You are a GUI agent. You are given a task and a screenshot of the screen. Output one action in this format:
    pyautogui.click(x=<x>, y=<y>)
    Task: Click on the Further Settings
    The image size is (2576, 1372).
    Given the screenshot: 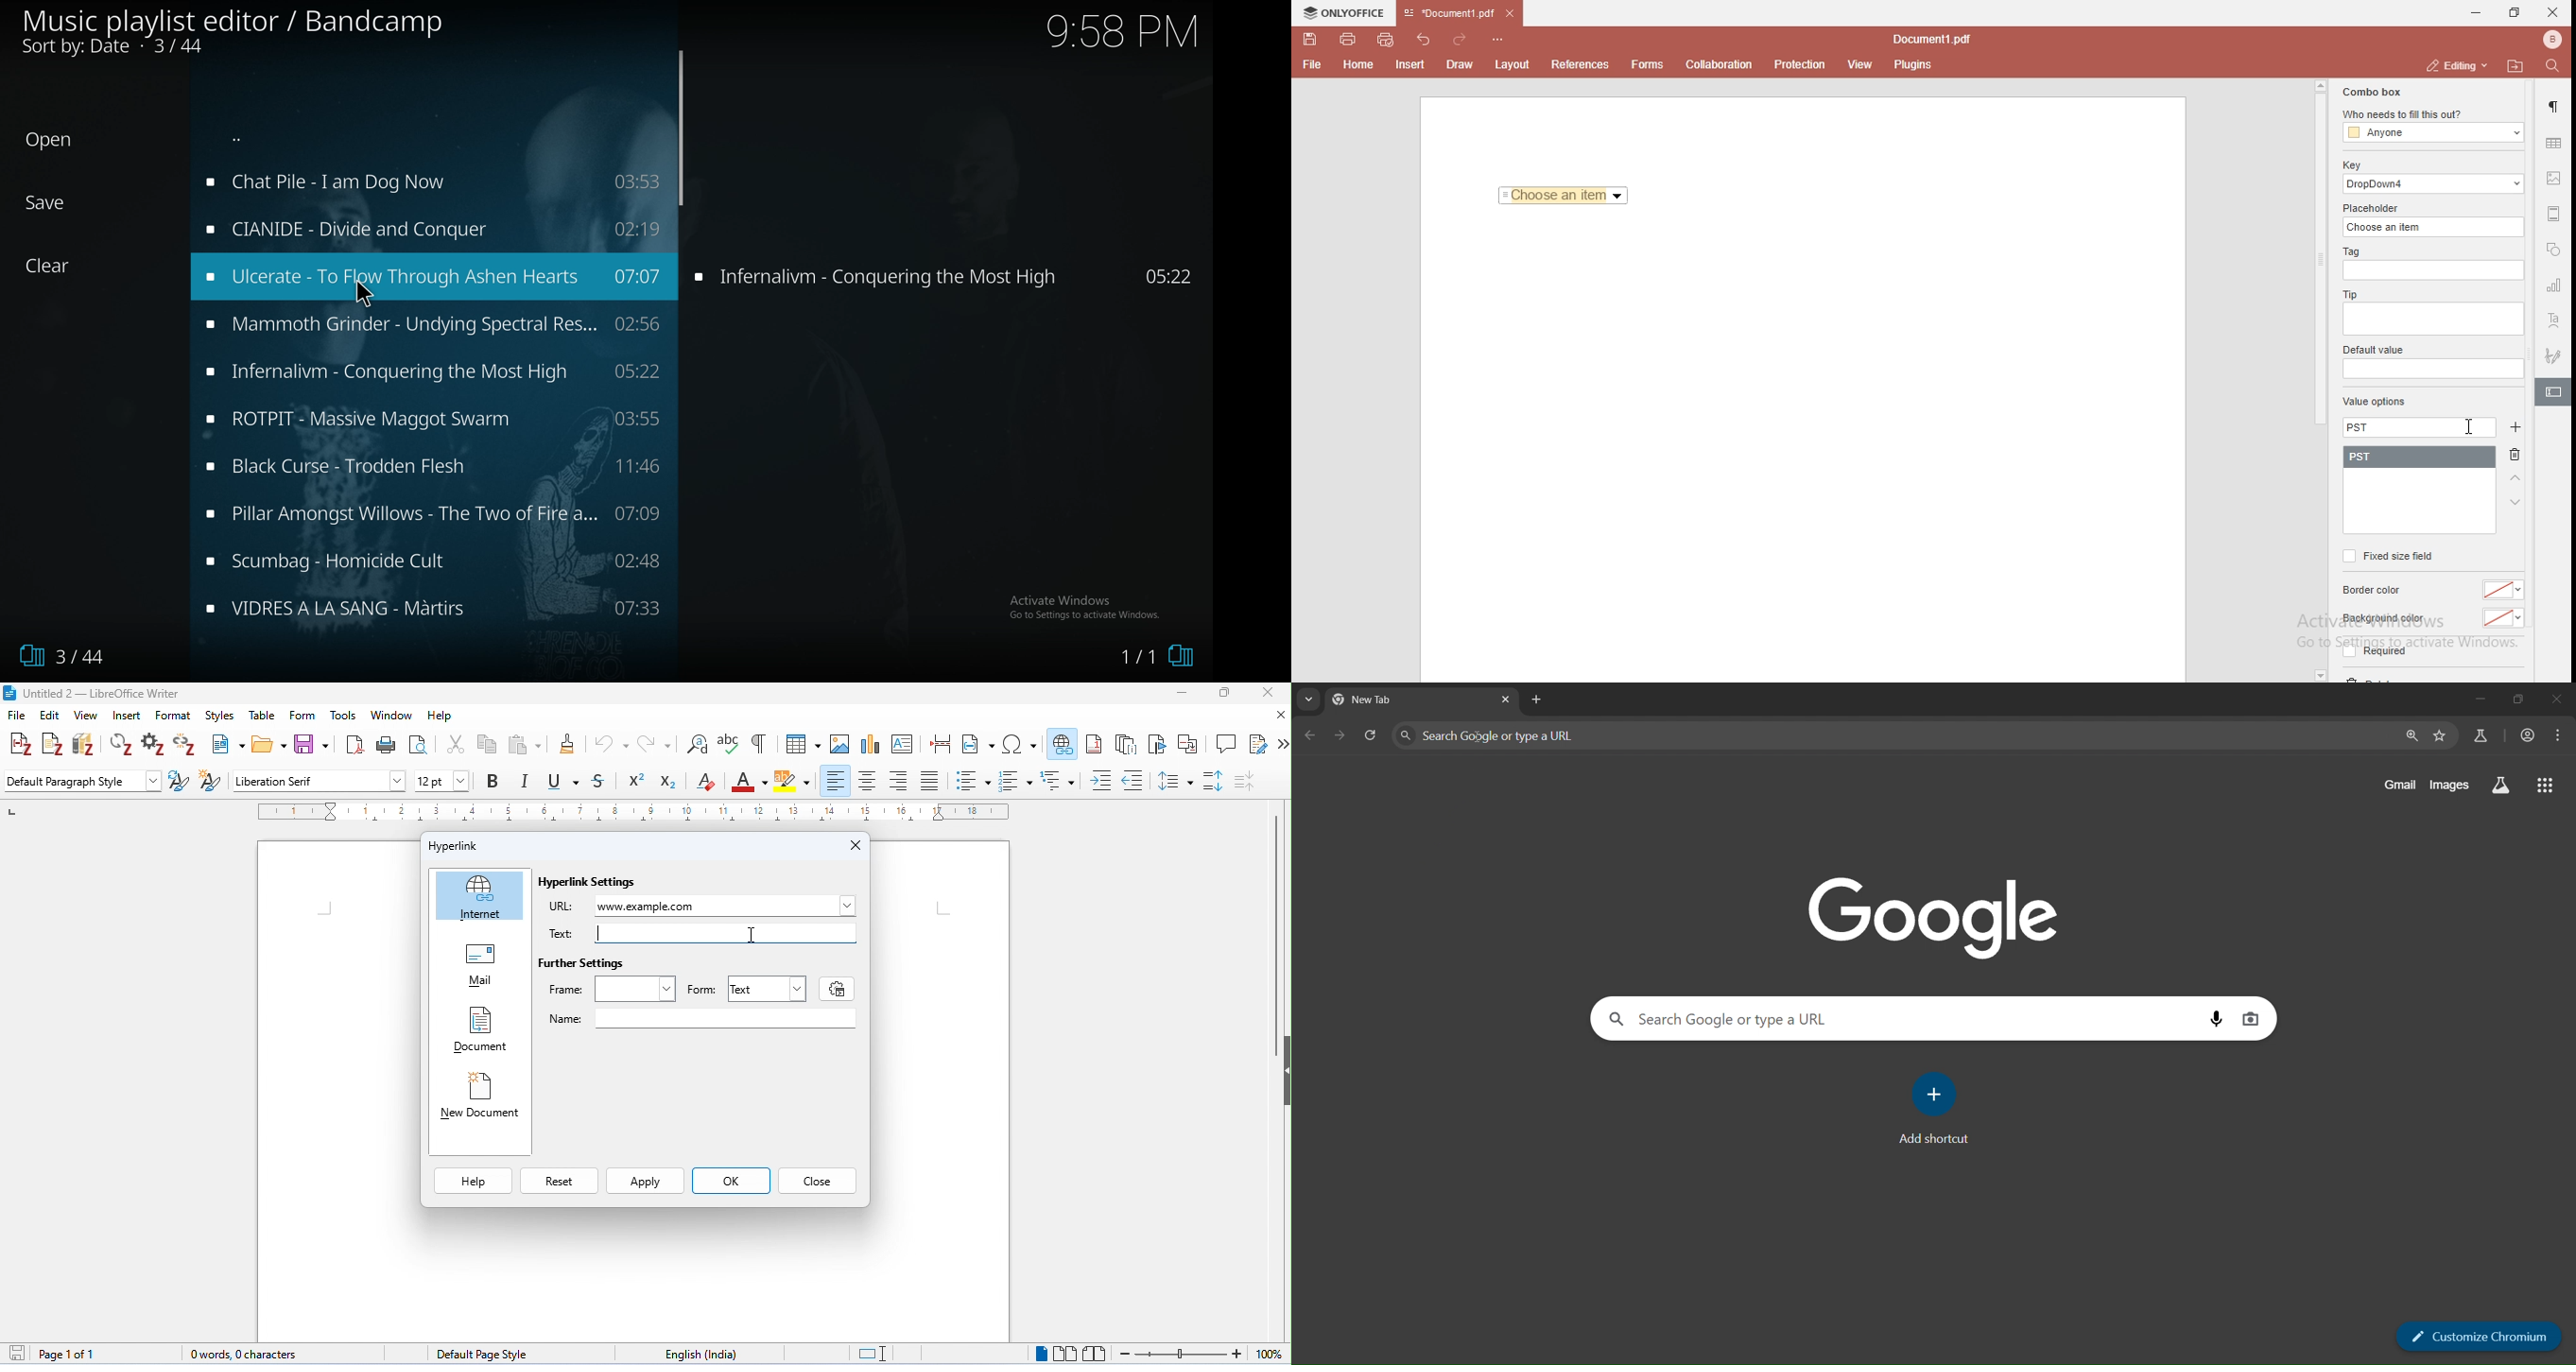 What is the action you would take?
    pyautogui.click(x=594, y=963)
    